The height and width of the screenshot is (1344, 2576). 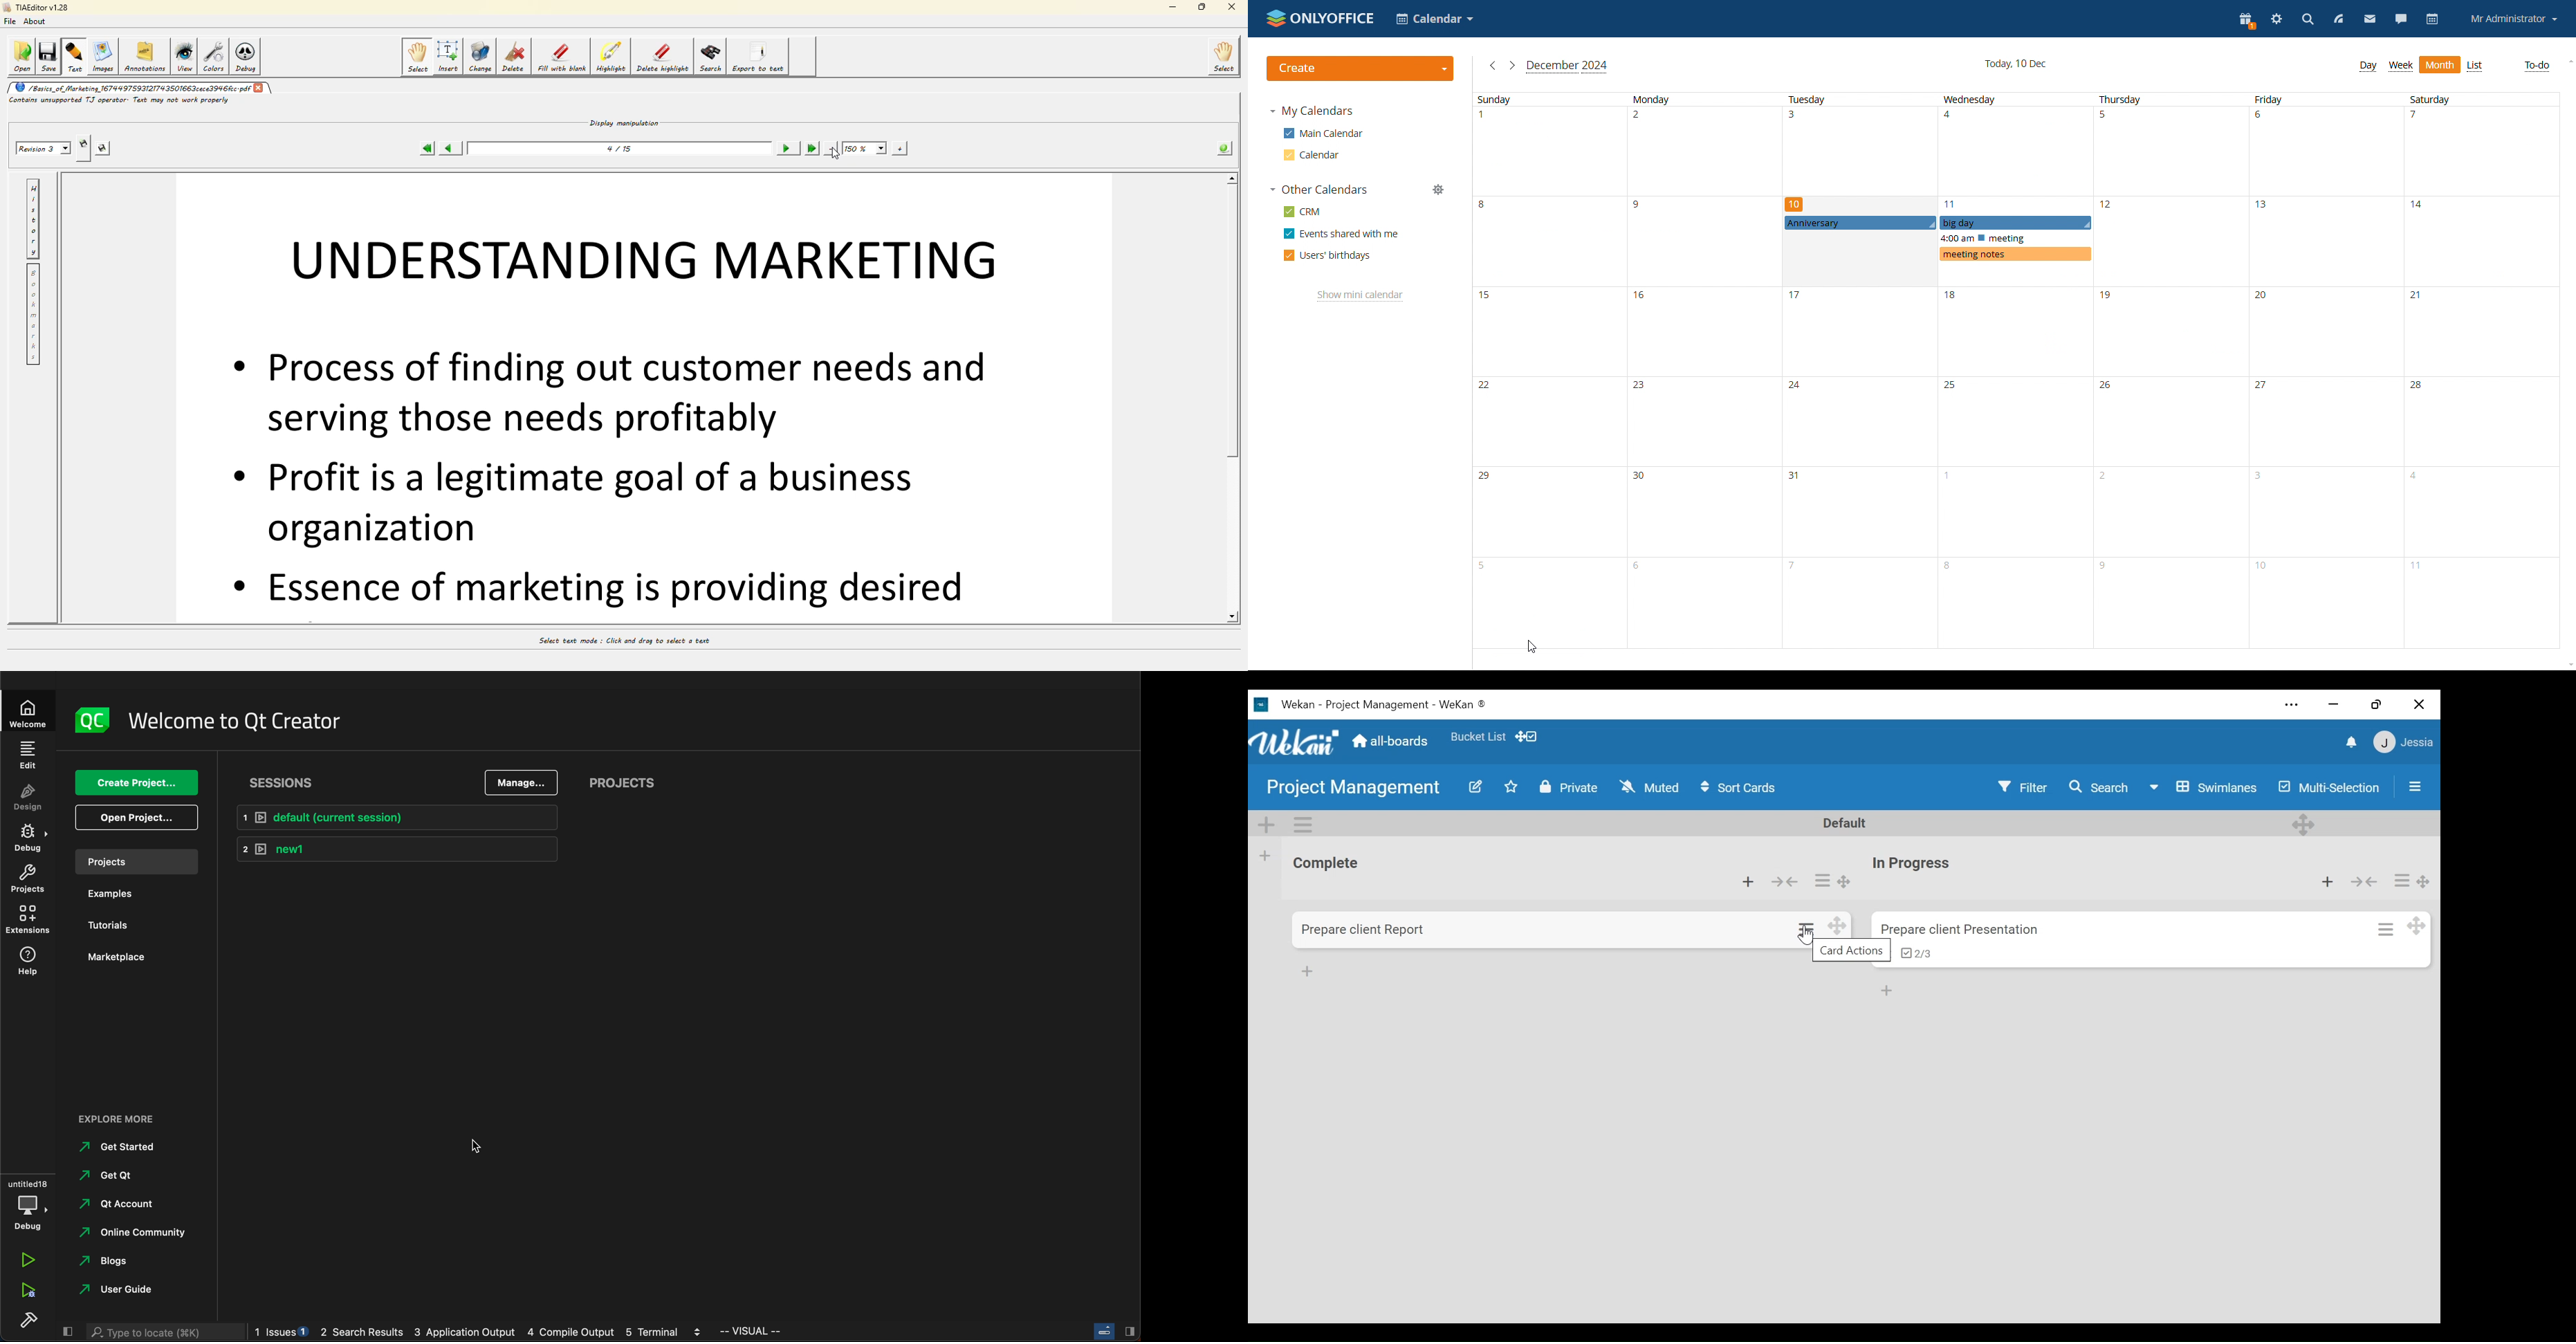 What do you see at coordinates (1334, 18) in the screenshot?
I see `onlyoffice` at bounding box center [1334, 18].